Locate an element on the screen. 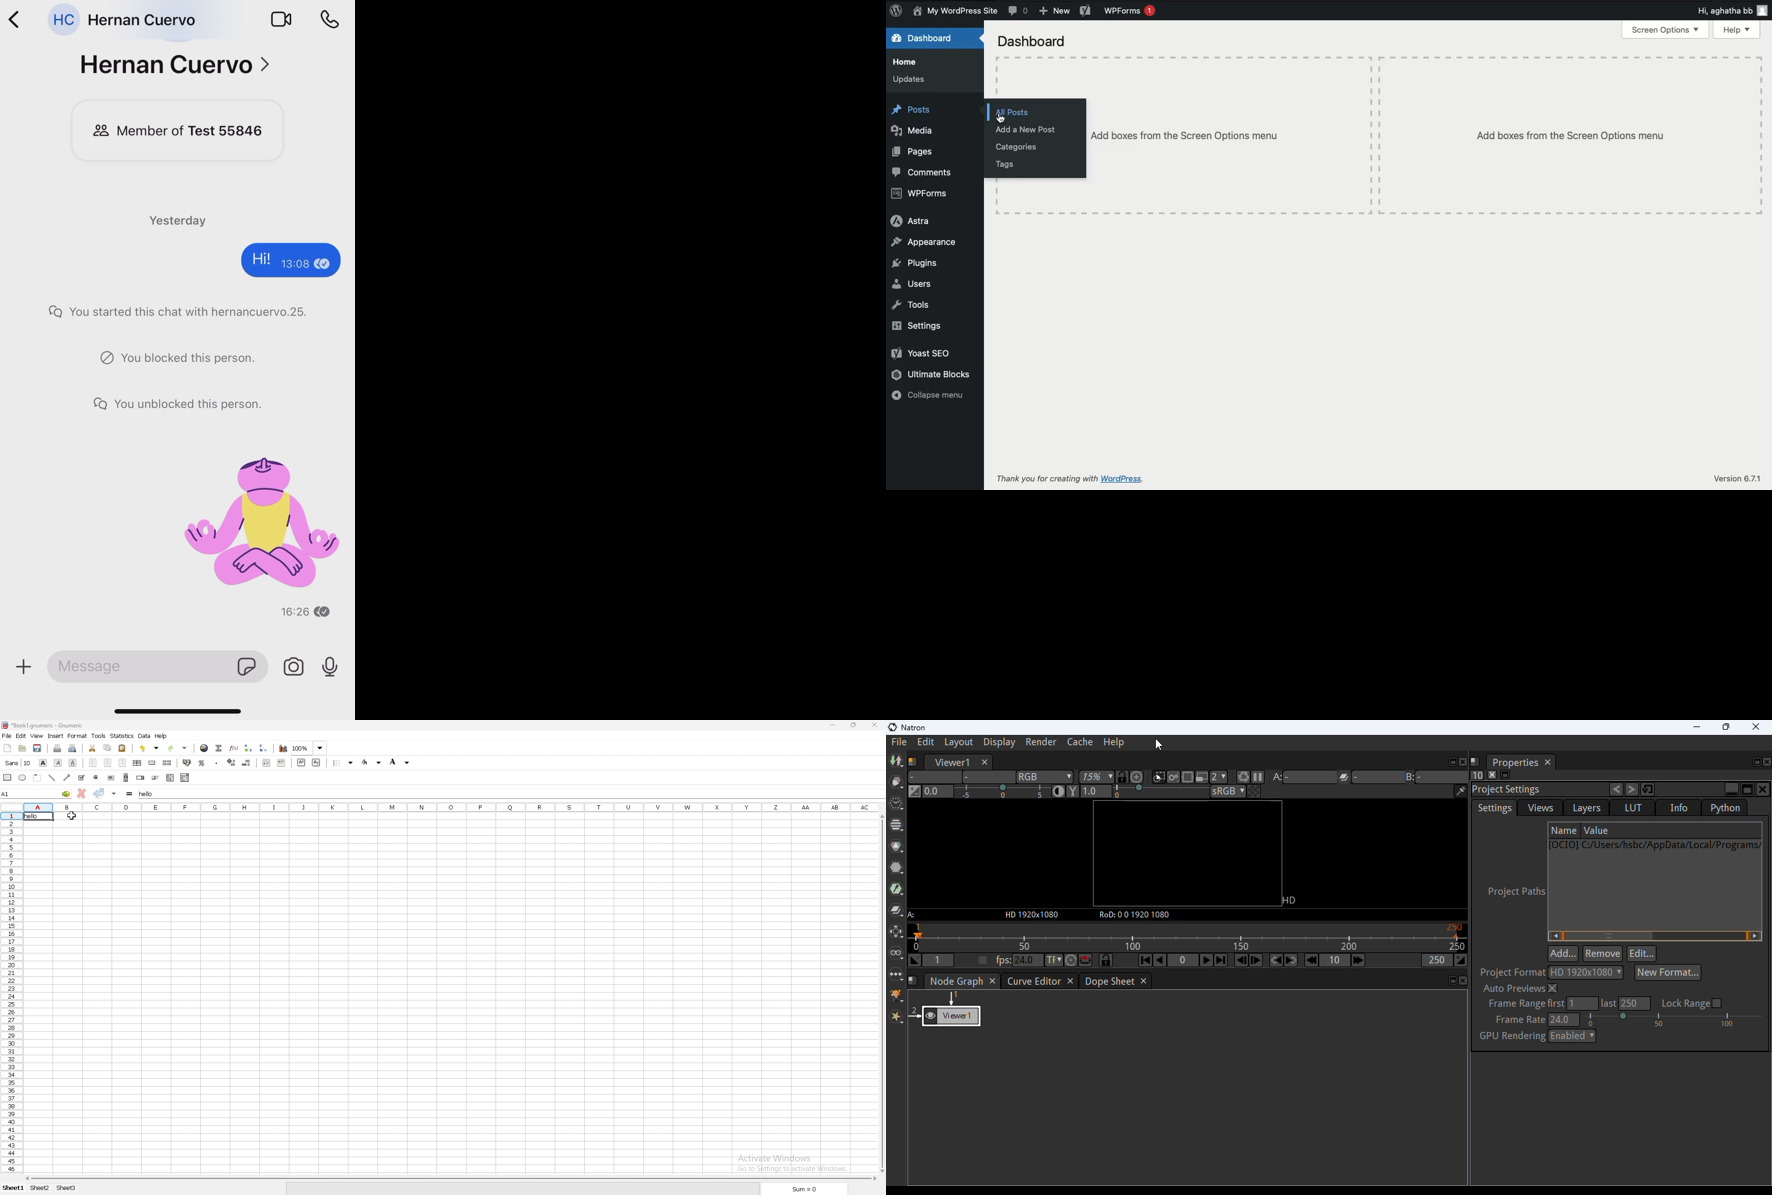 This screenshot has height=1204, width=1792. Plugins  is located at coordinates (920, 263).